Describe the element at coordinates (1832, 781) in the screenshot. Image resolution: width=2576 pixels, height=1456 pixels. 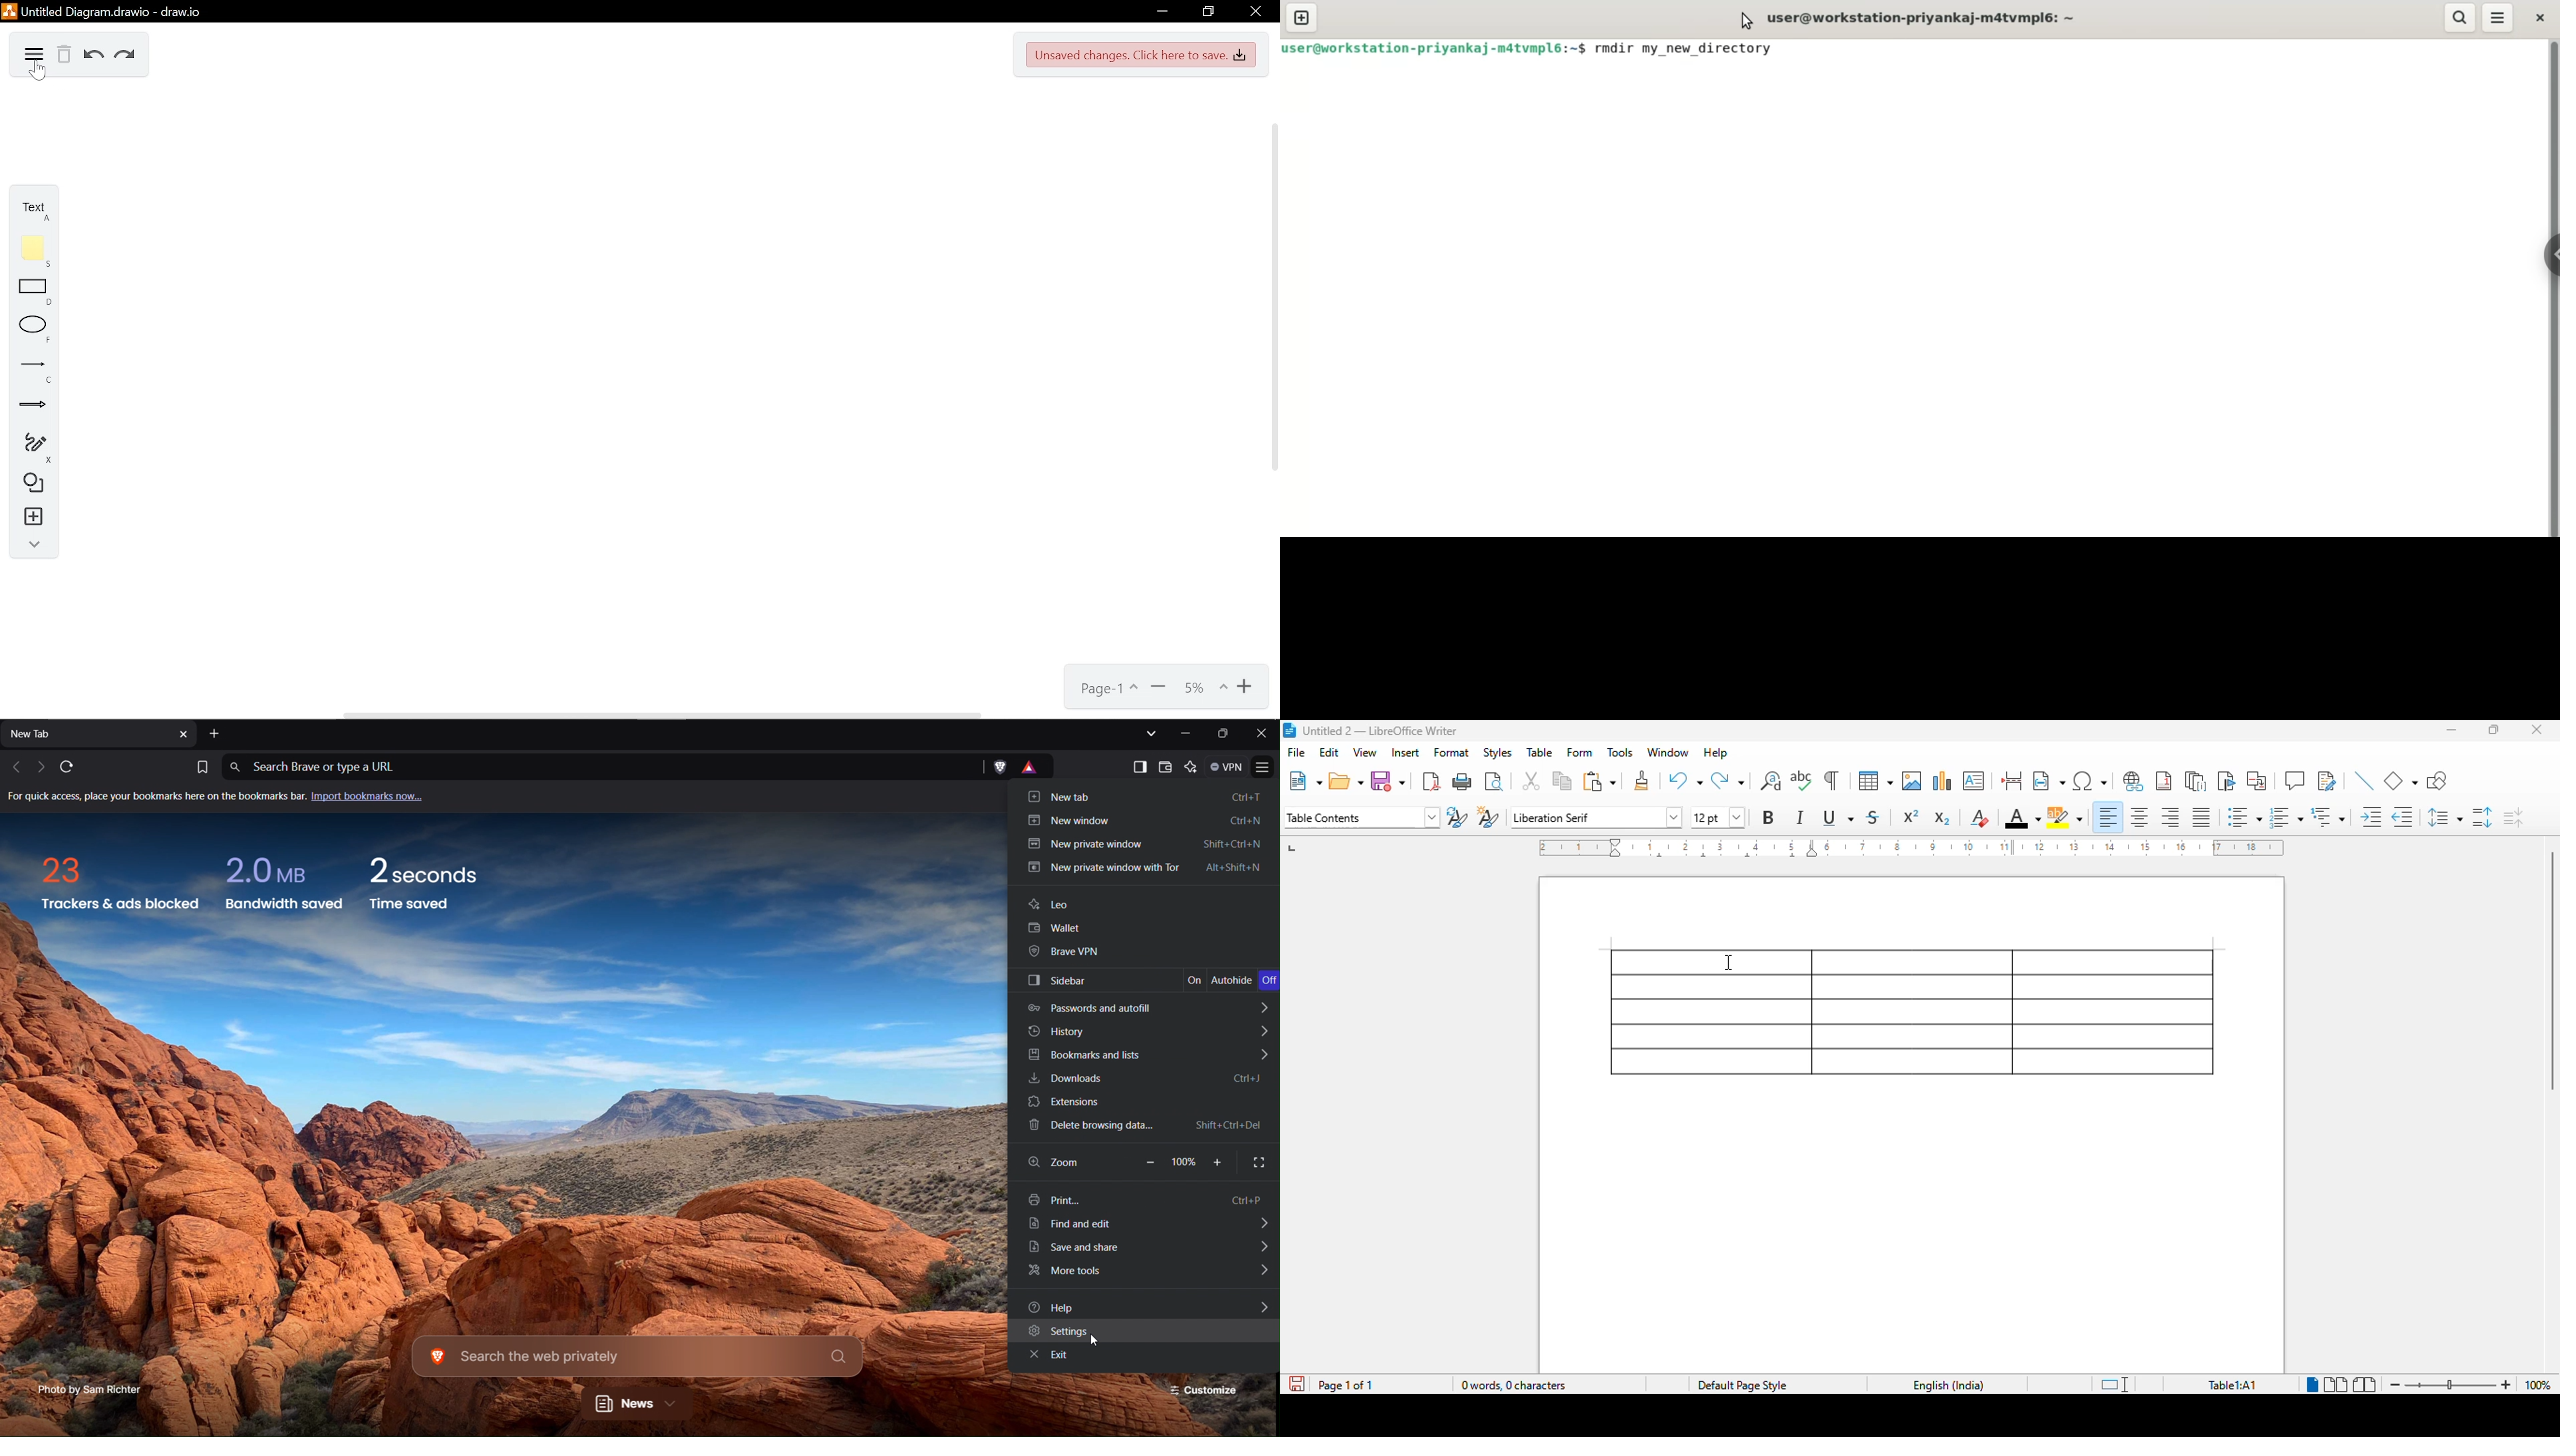
I see `toggle formatting marks` at that location.